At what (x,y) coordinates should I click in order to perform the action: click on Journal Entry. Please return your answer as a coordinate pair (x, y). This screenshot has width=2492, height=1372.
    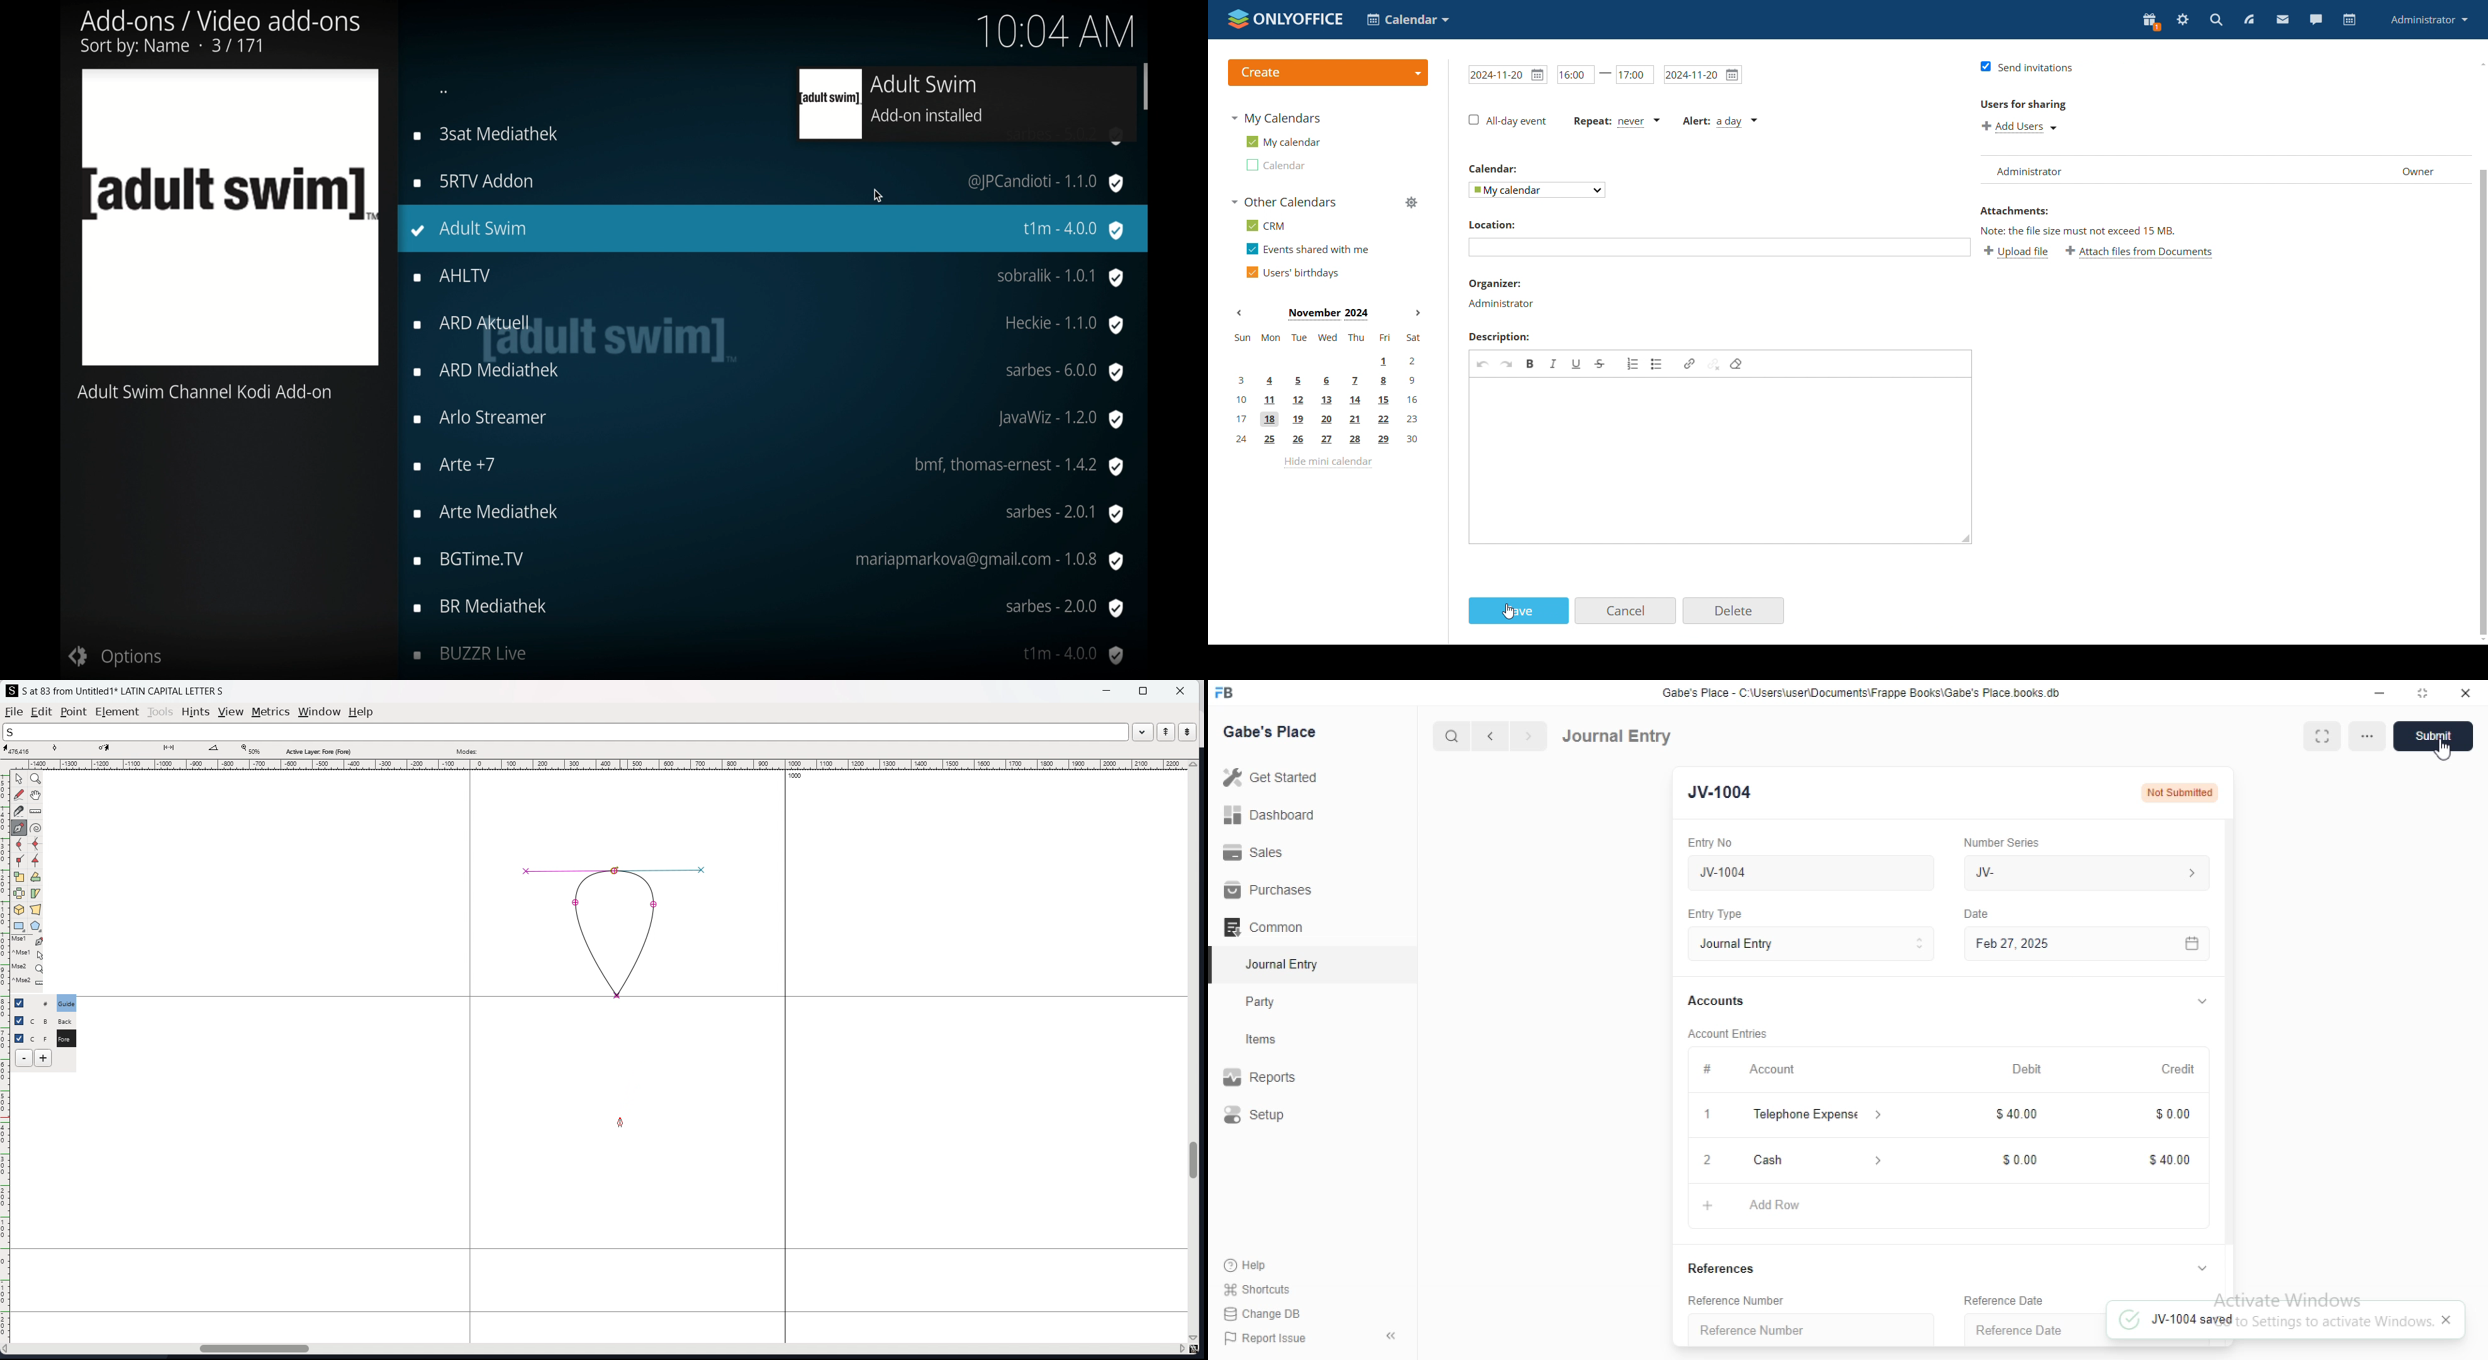
    Looking at the image, I should click on (1811, 944).